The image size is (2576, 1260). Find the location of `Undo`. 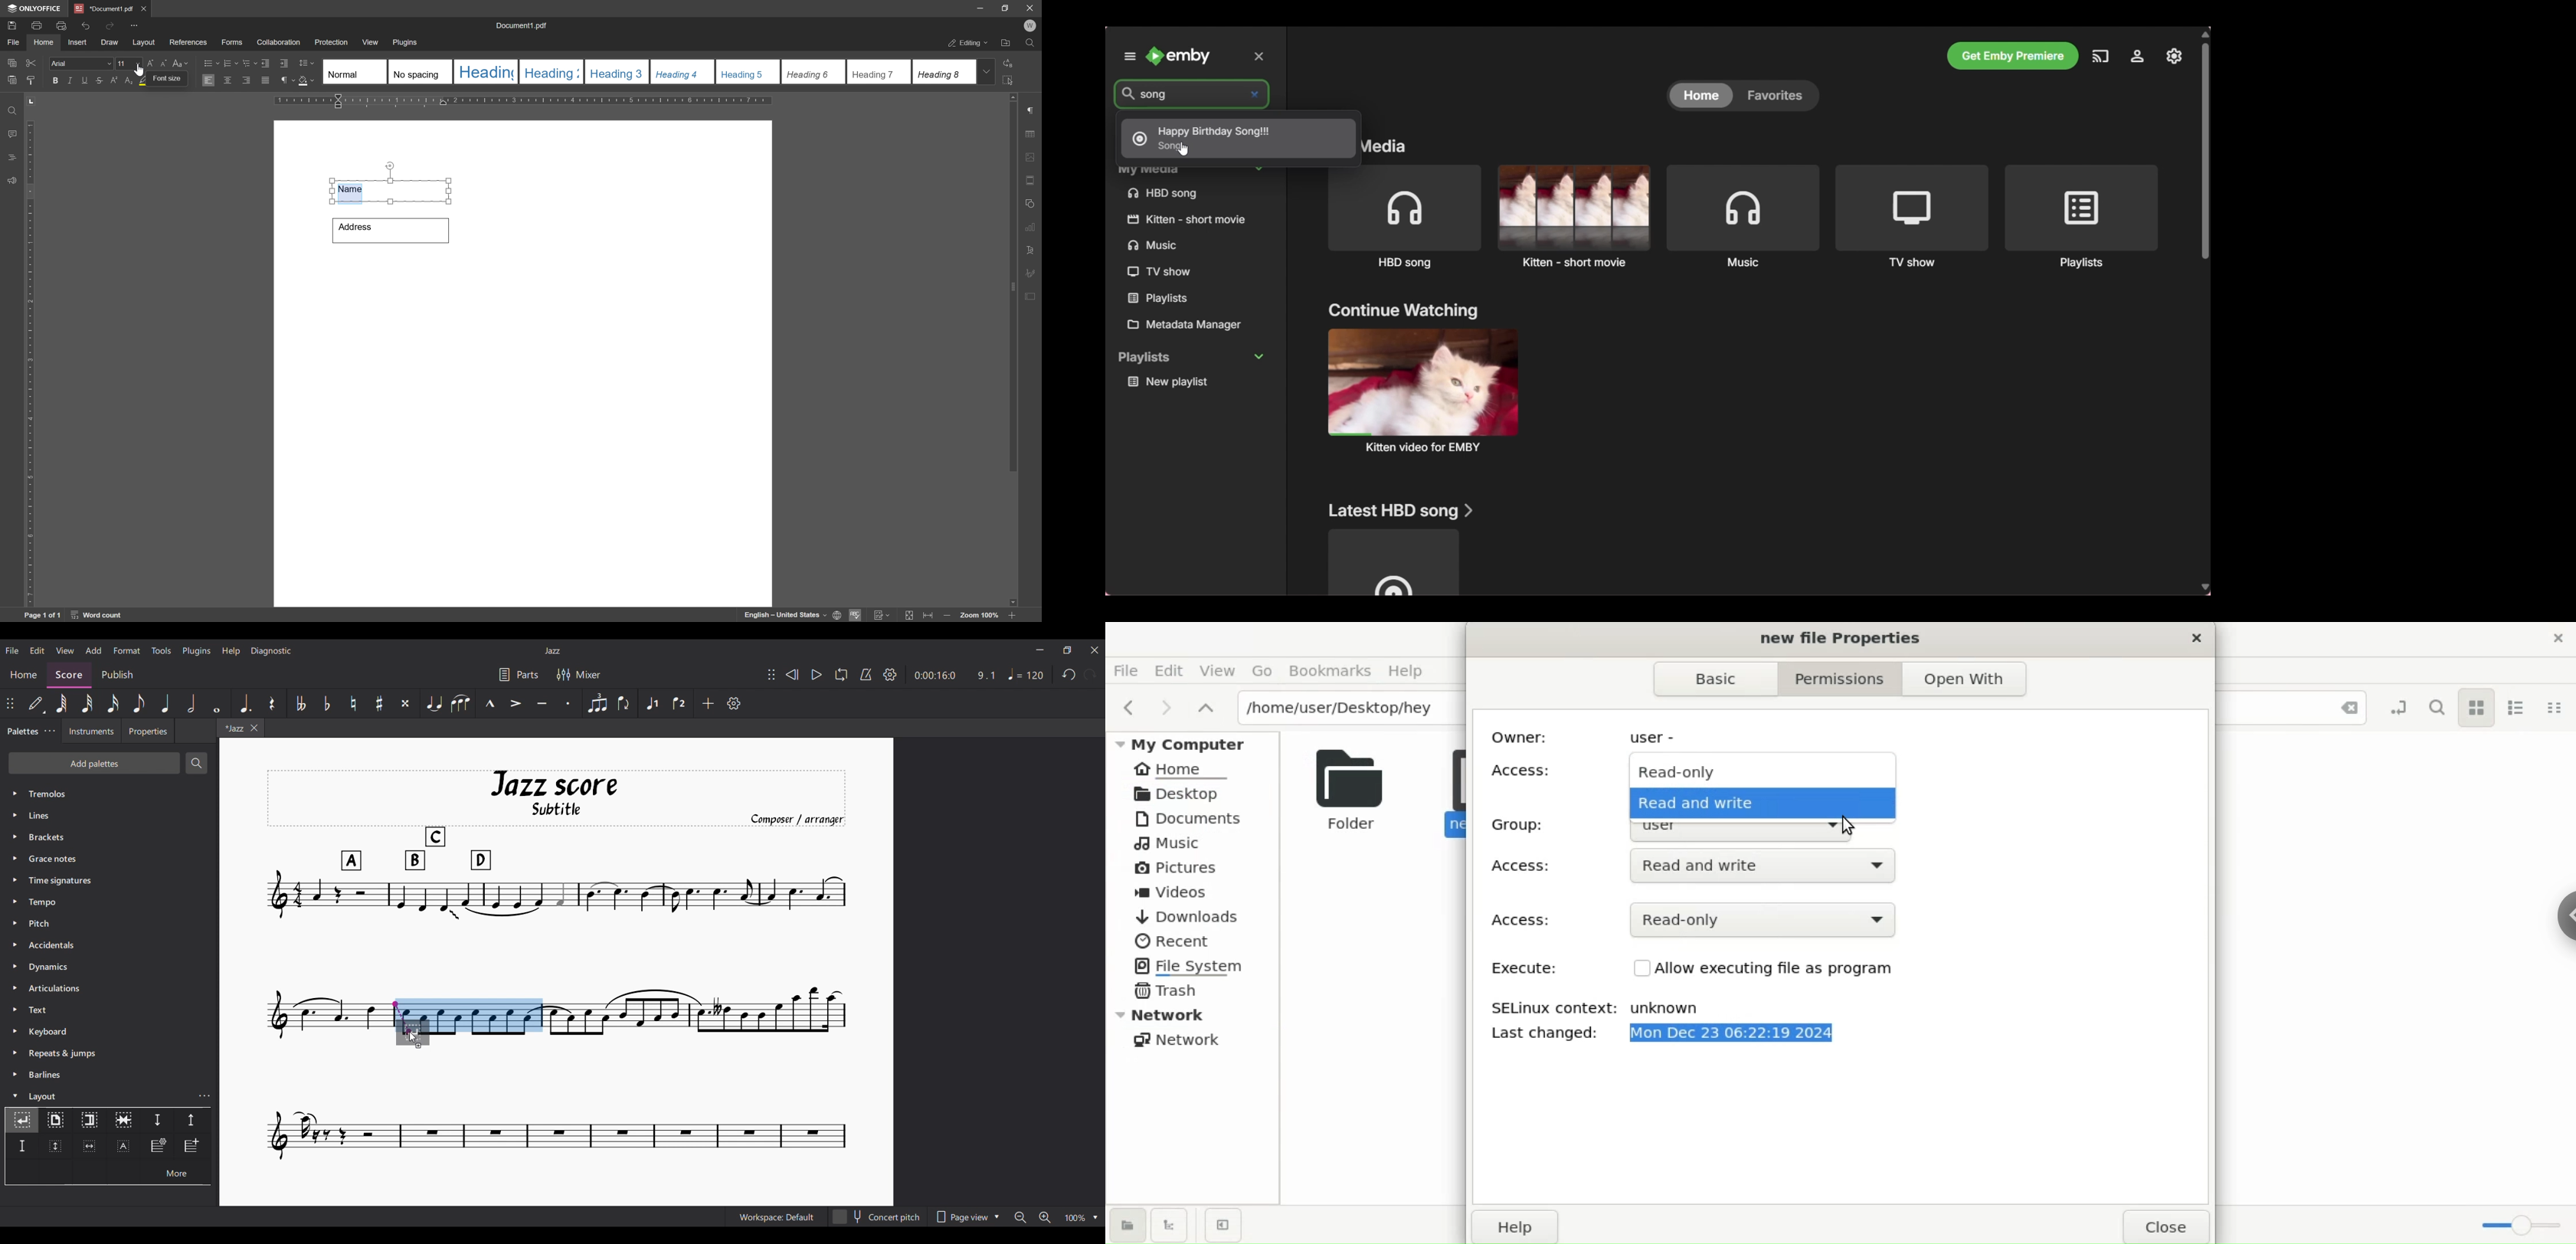

Undo is located at coordinates (1069, 674).